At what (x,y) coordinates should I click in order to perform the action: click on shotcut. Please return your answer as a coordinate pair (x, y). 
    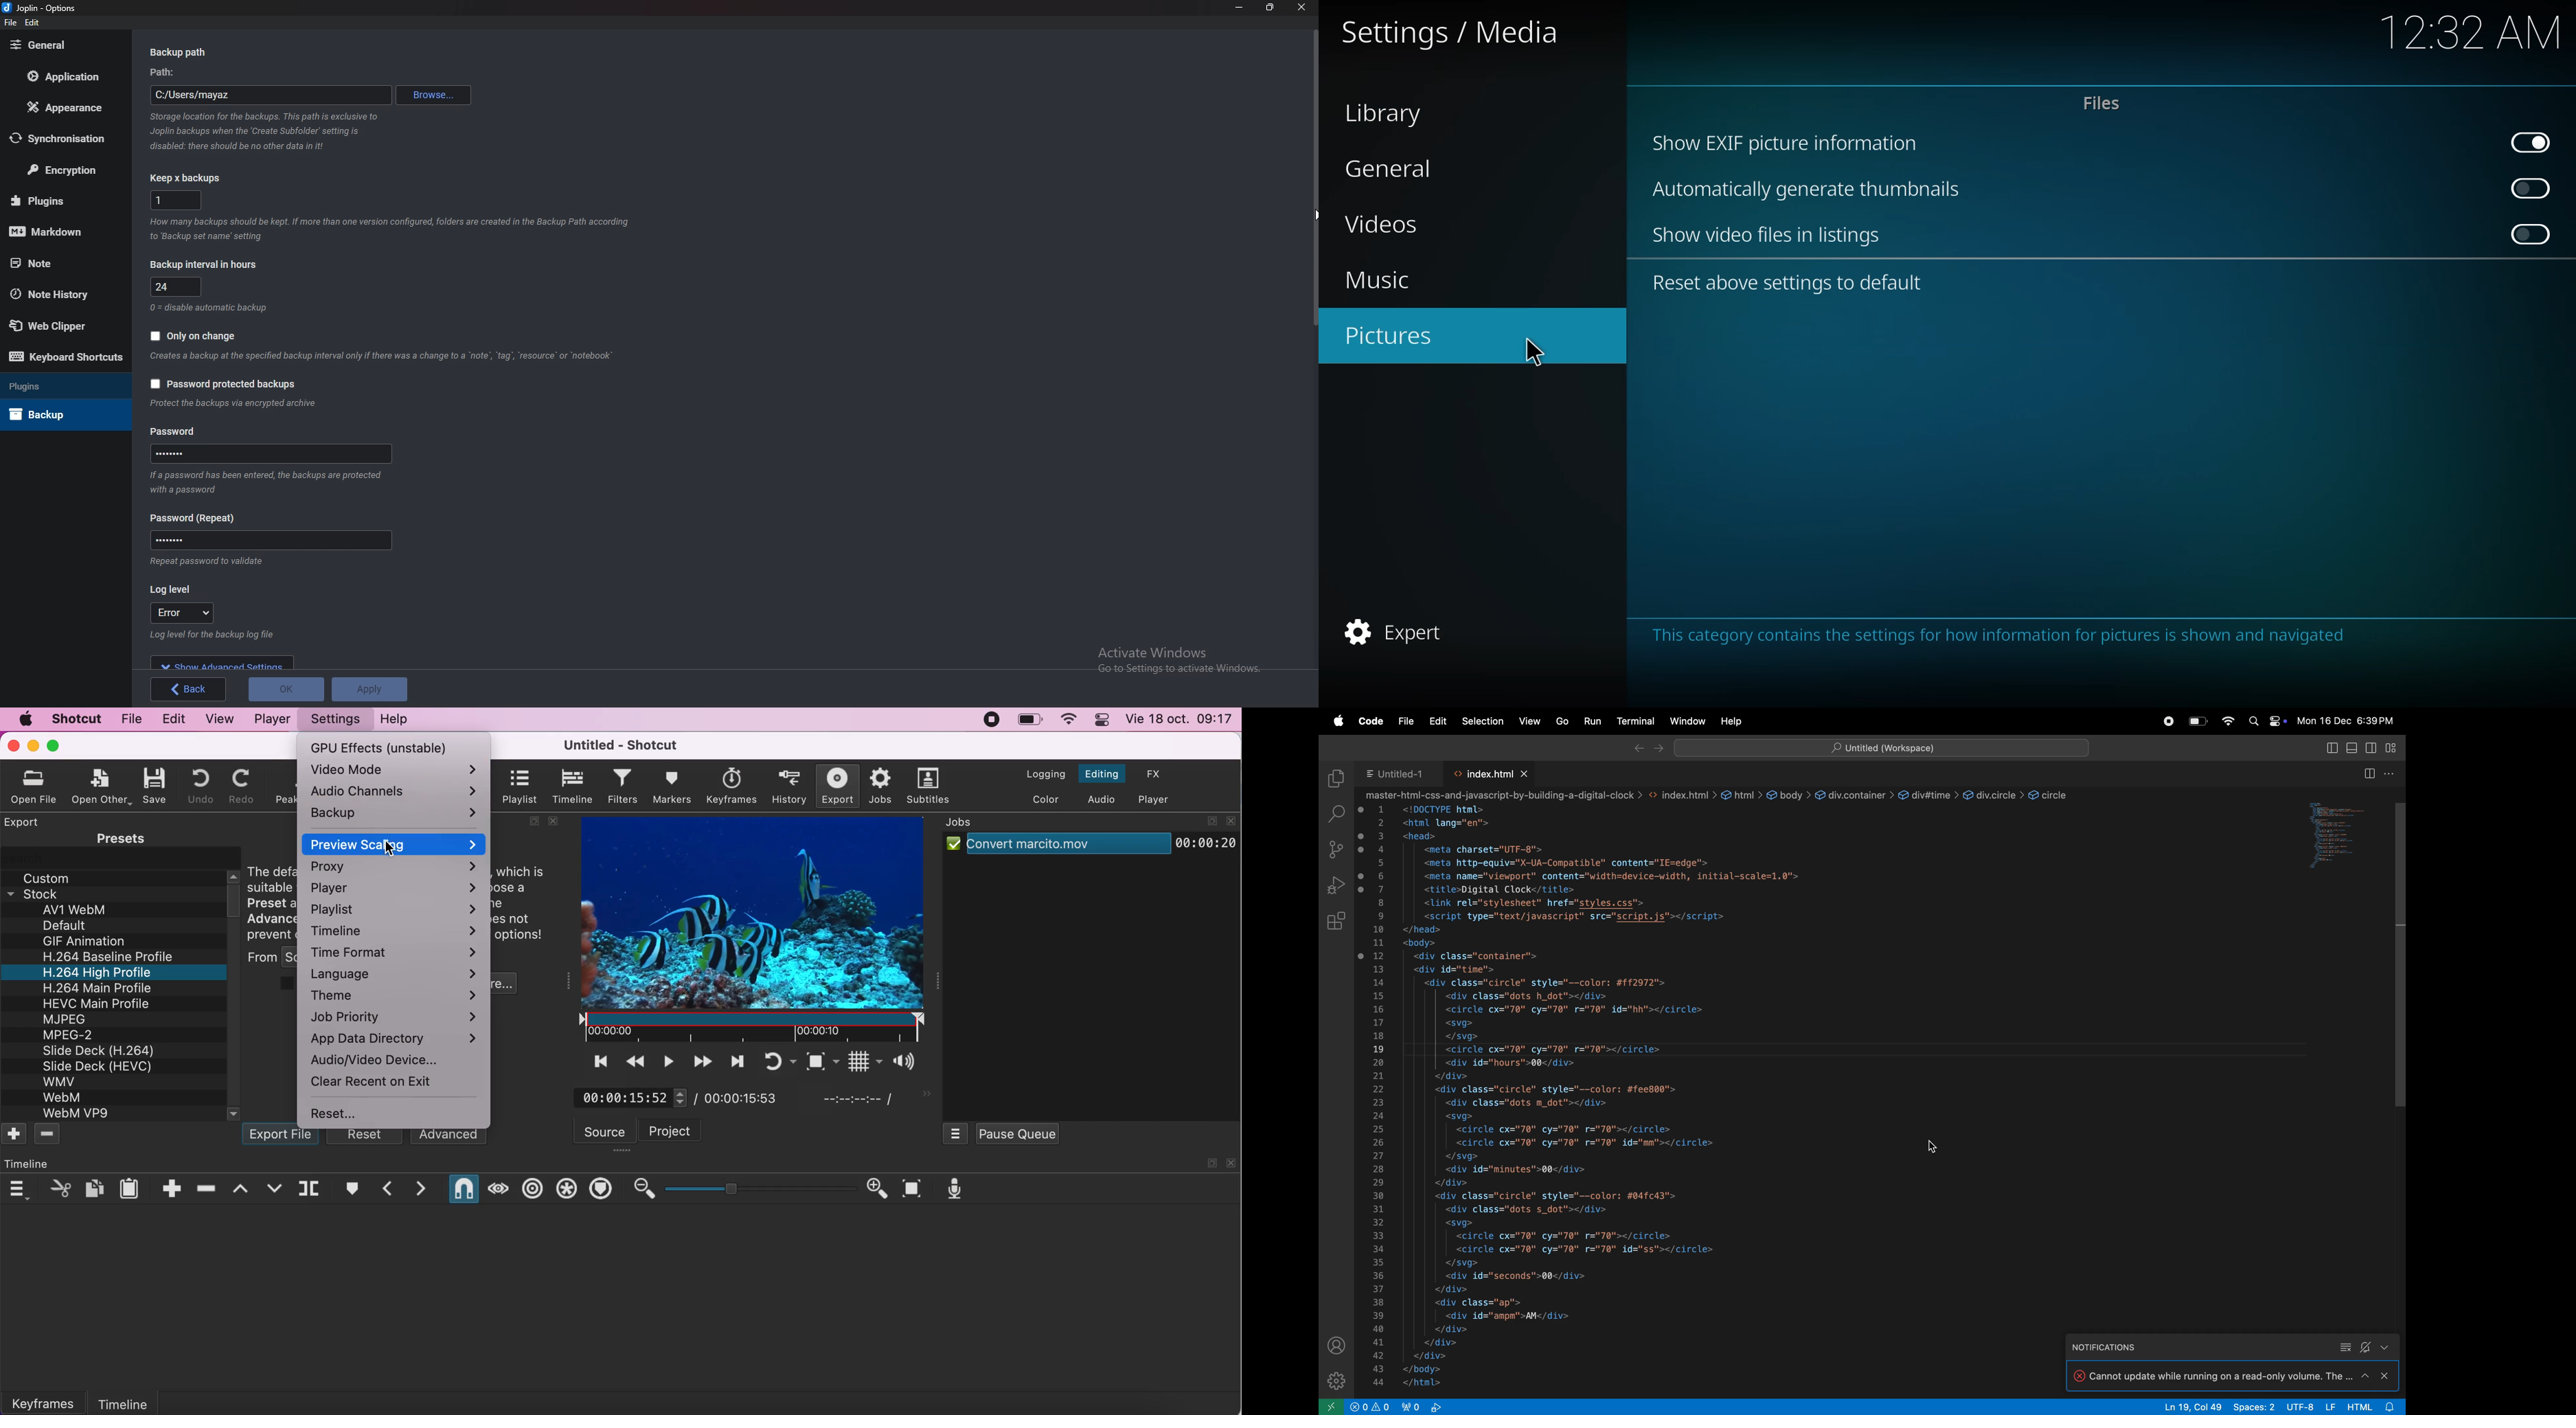
    Looking at the image, I should click on (75, 719).